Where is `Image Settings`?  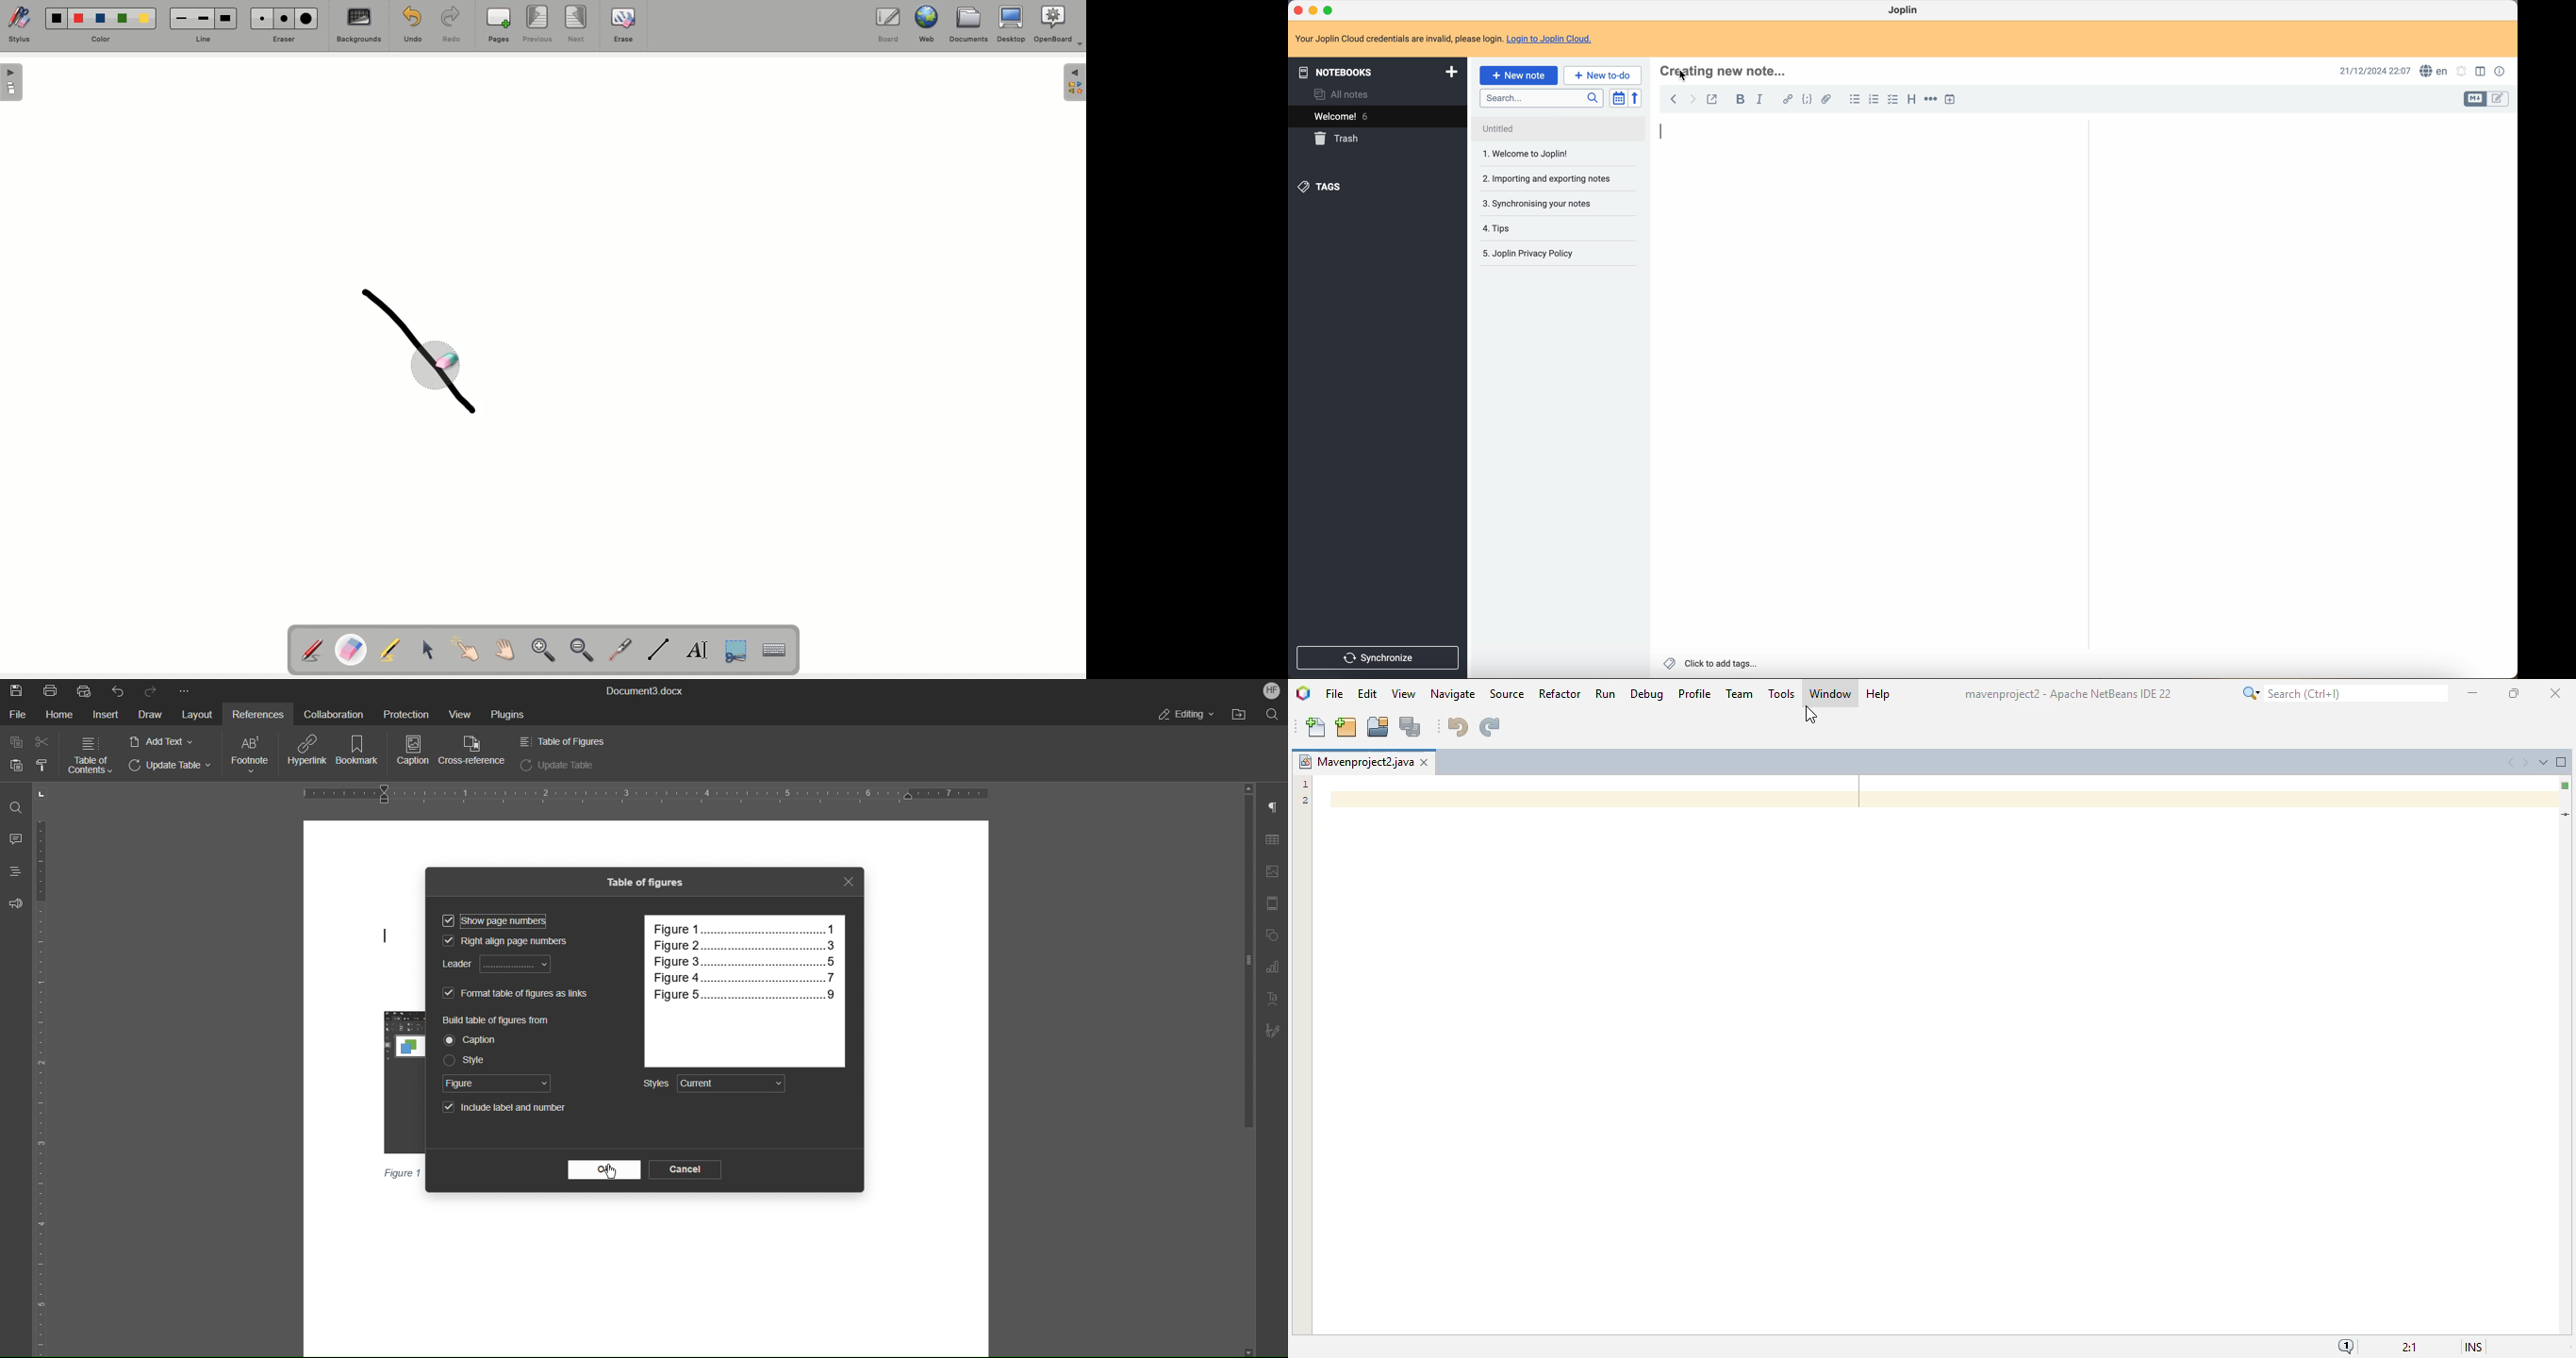 Image Settings is located at coordinates (1271, 874).